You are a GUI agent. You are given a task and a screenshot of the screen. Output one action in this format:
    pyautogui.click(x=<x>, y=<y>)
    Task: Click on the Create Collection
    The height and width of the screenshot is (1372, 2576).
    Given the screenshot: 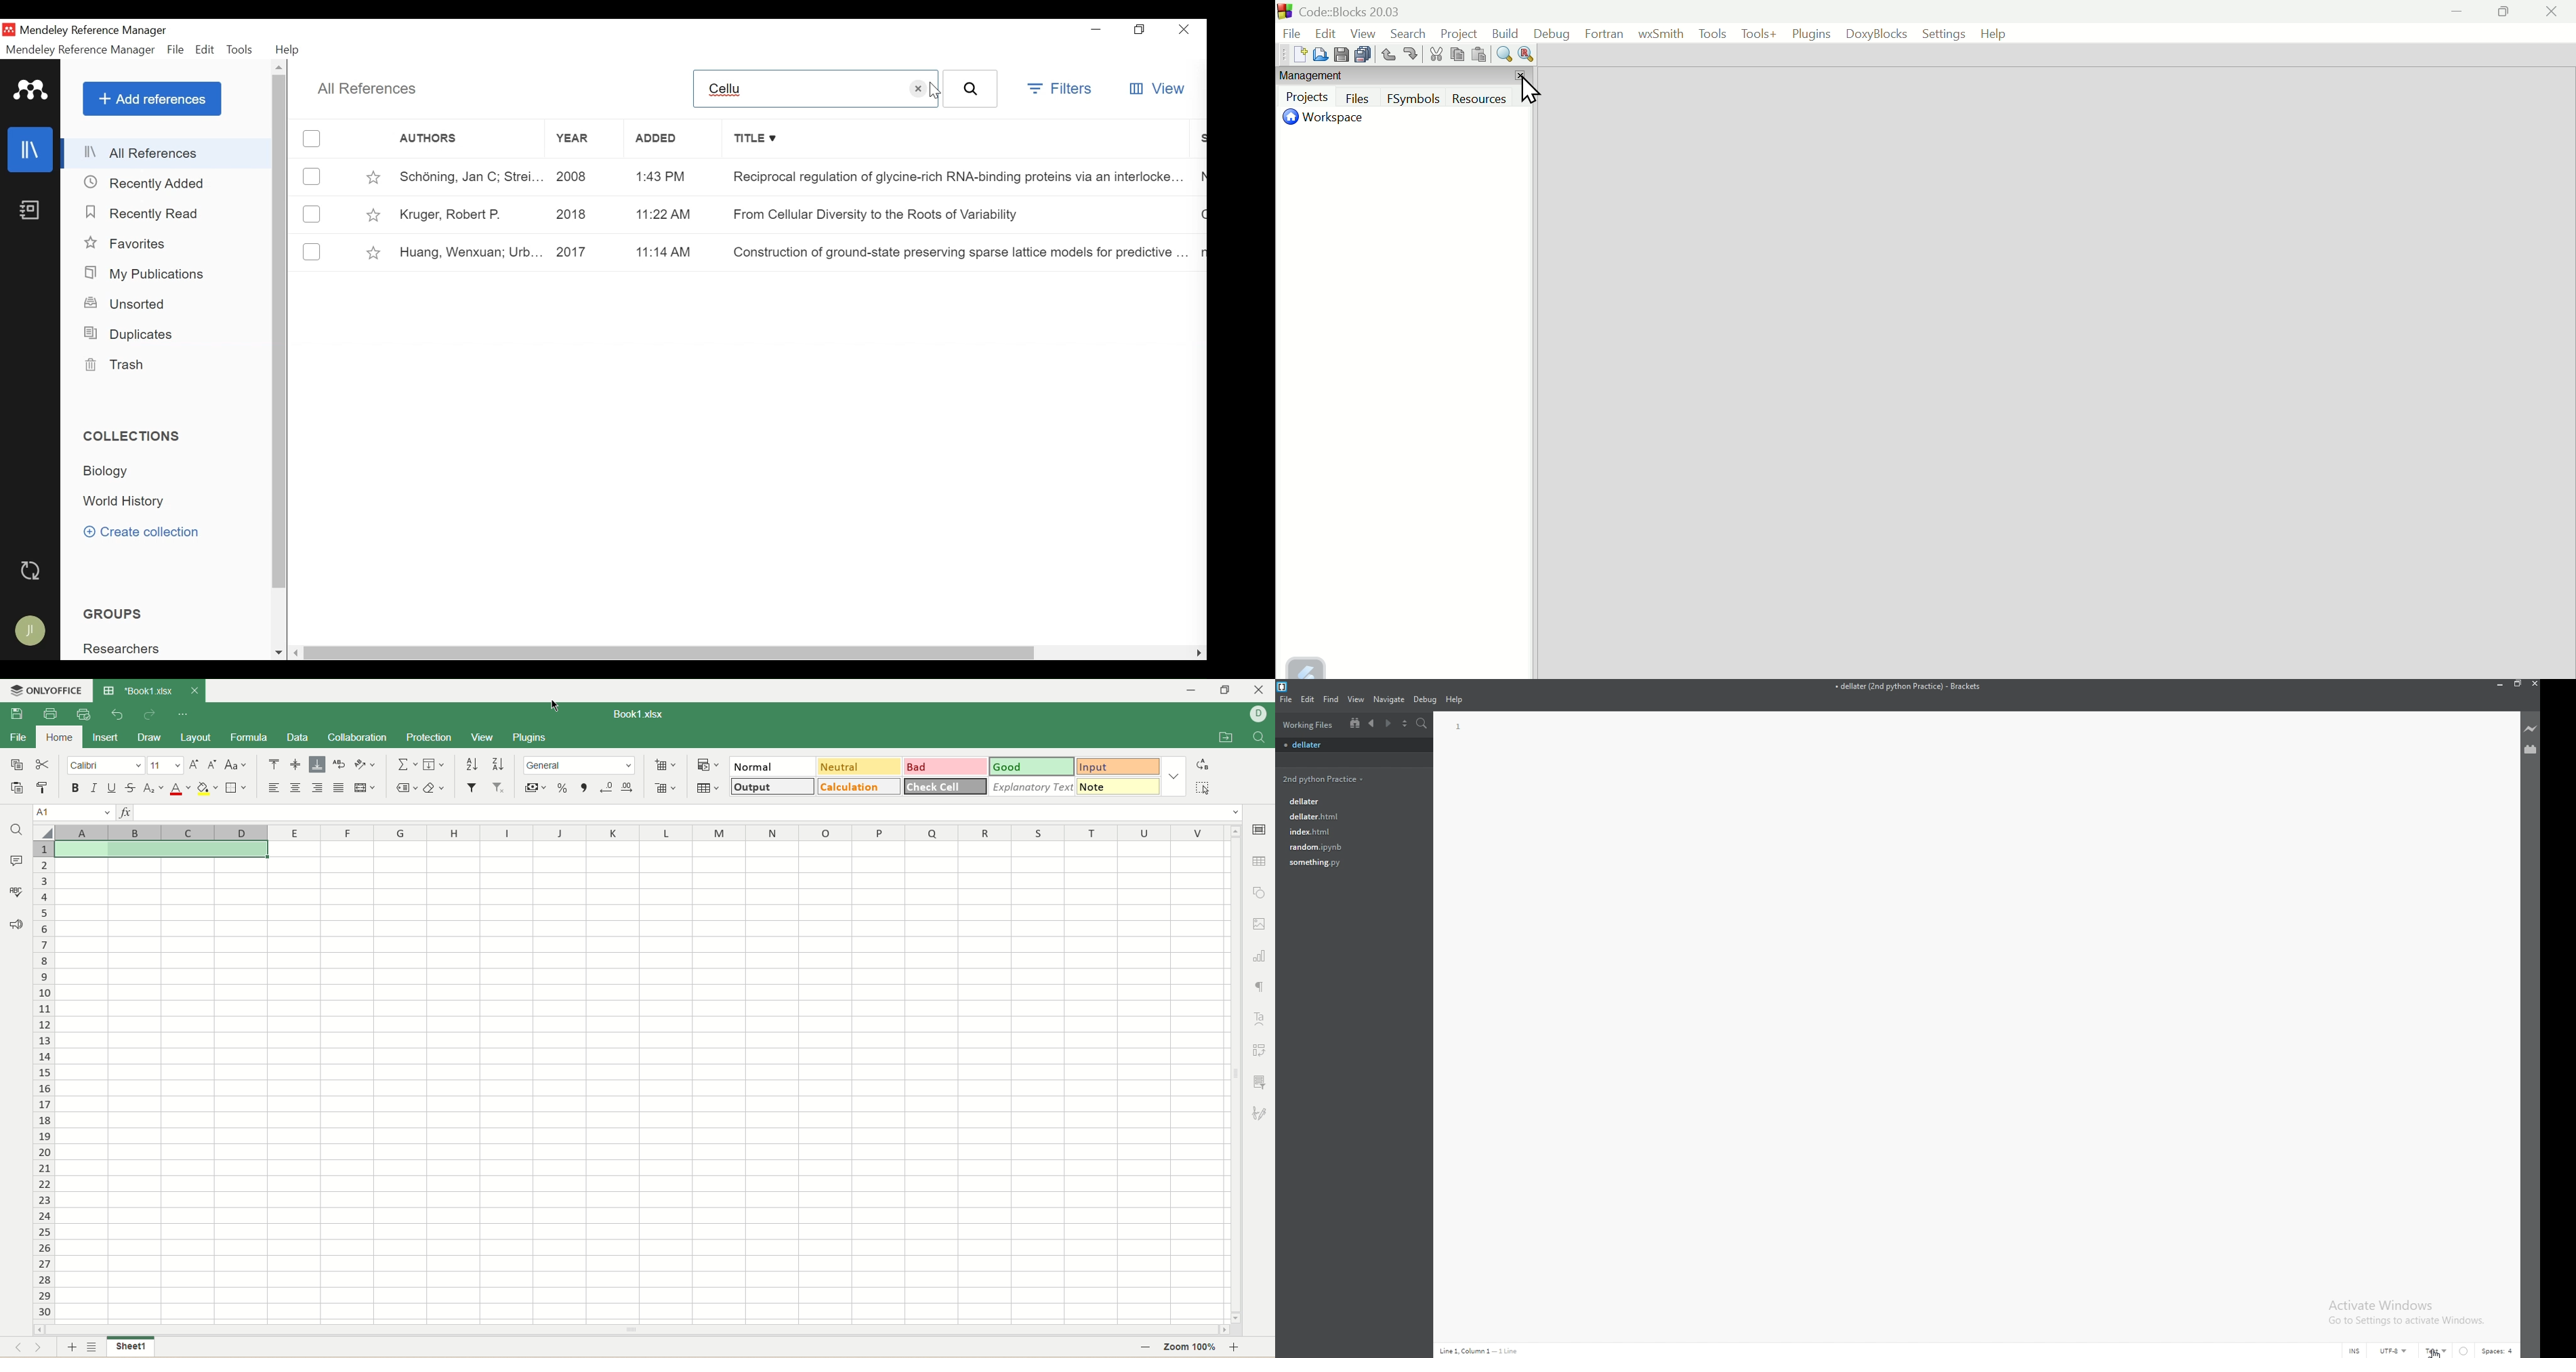 What is the action you would take?
    pyautogui.click(x=141, y=533)
    